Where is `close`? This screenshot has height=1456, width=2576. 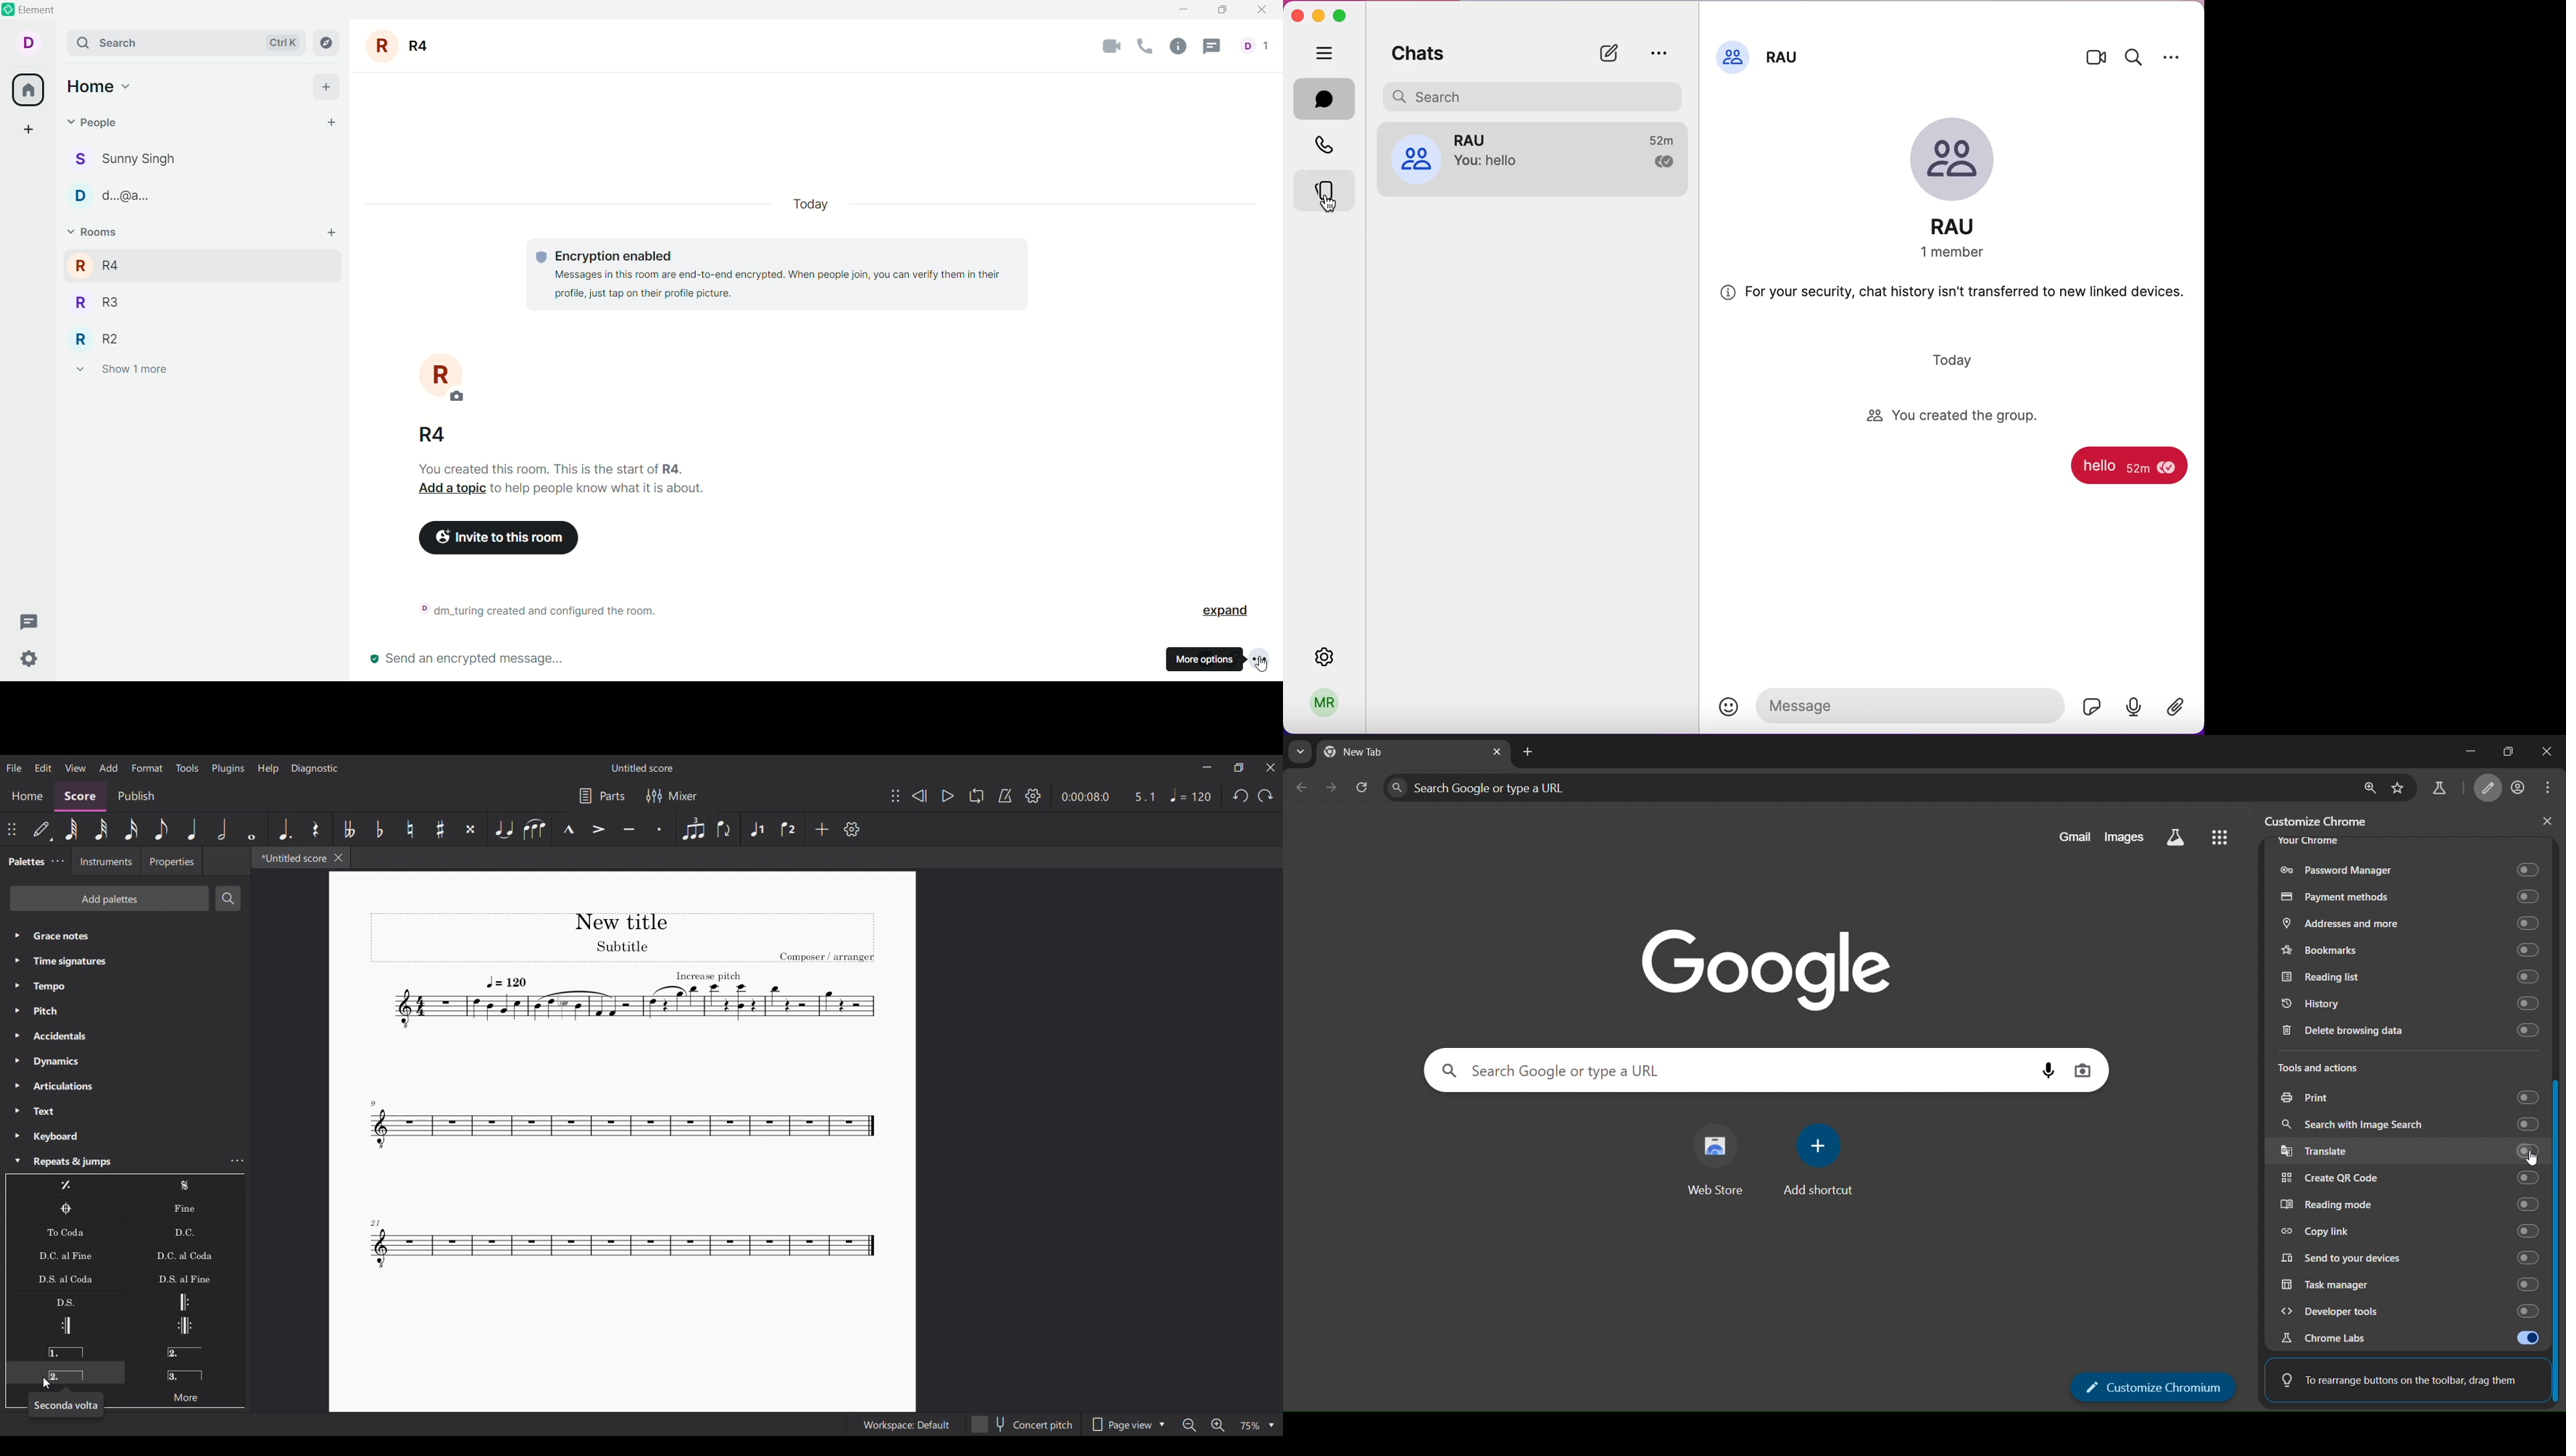 close is located at coordinates (2542, 823).